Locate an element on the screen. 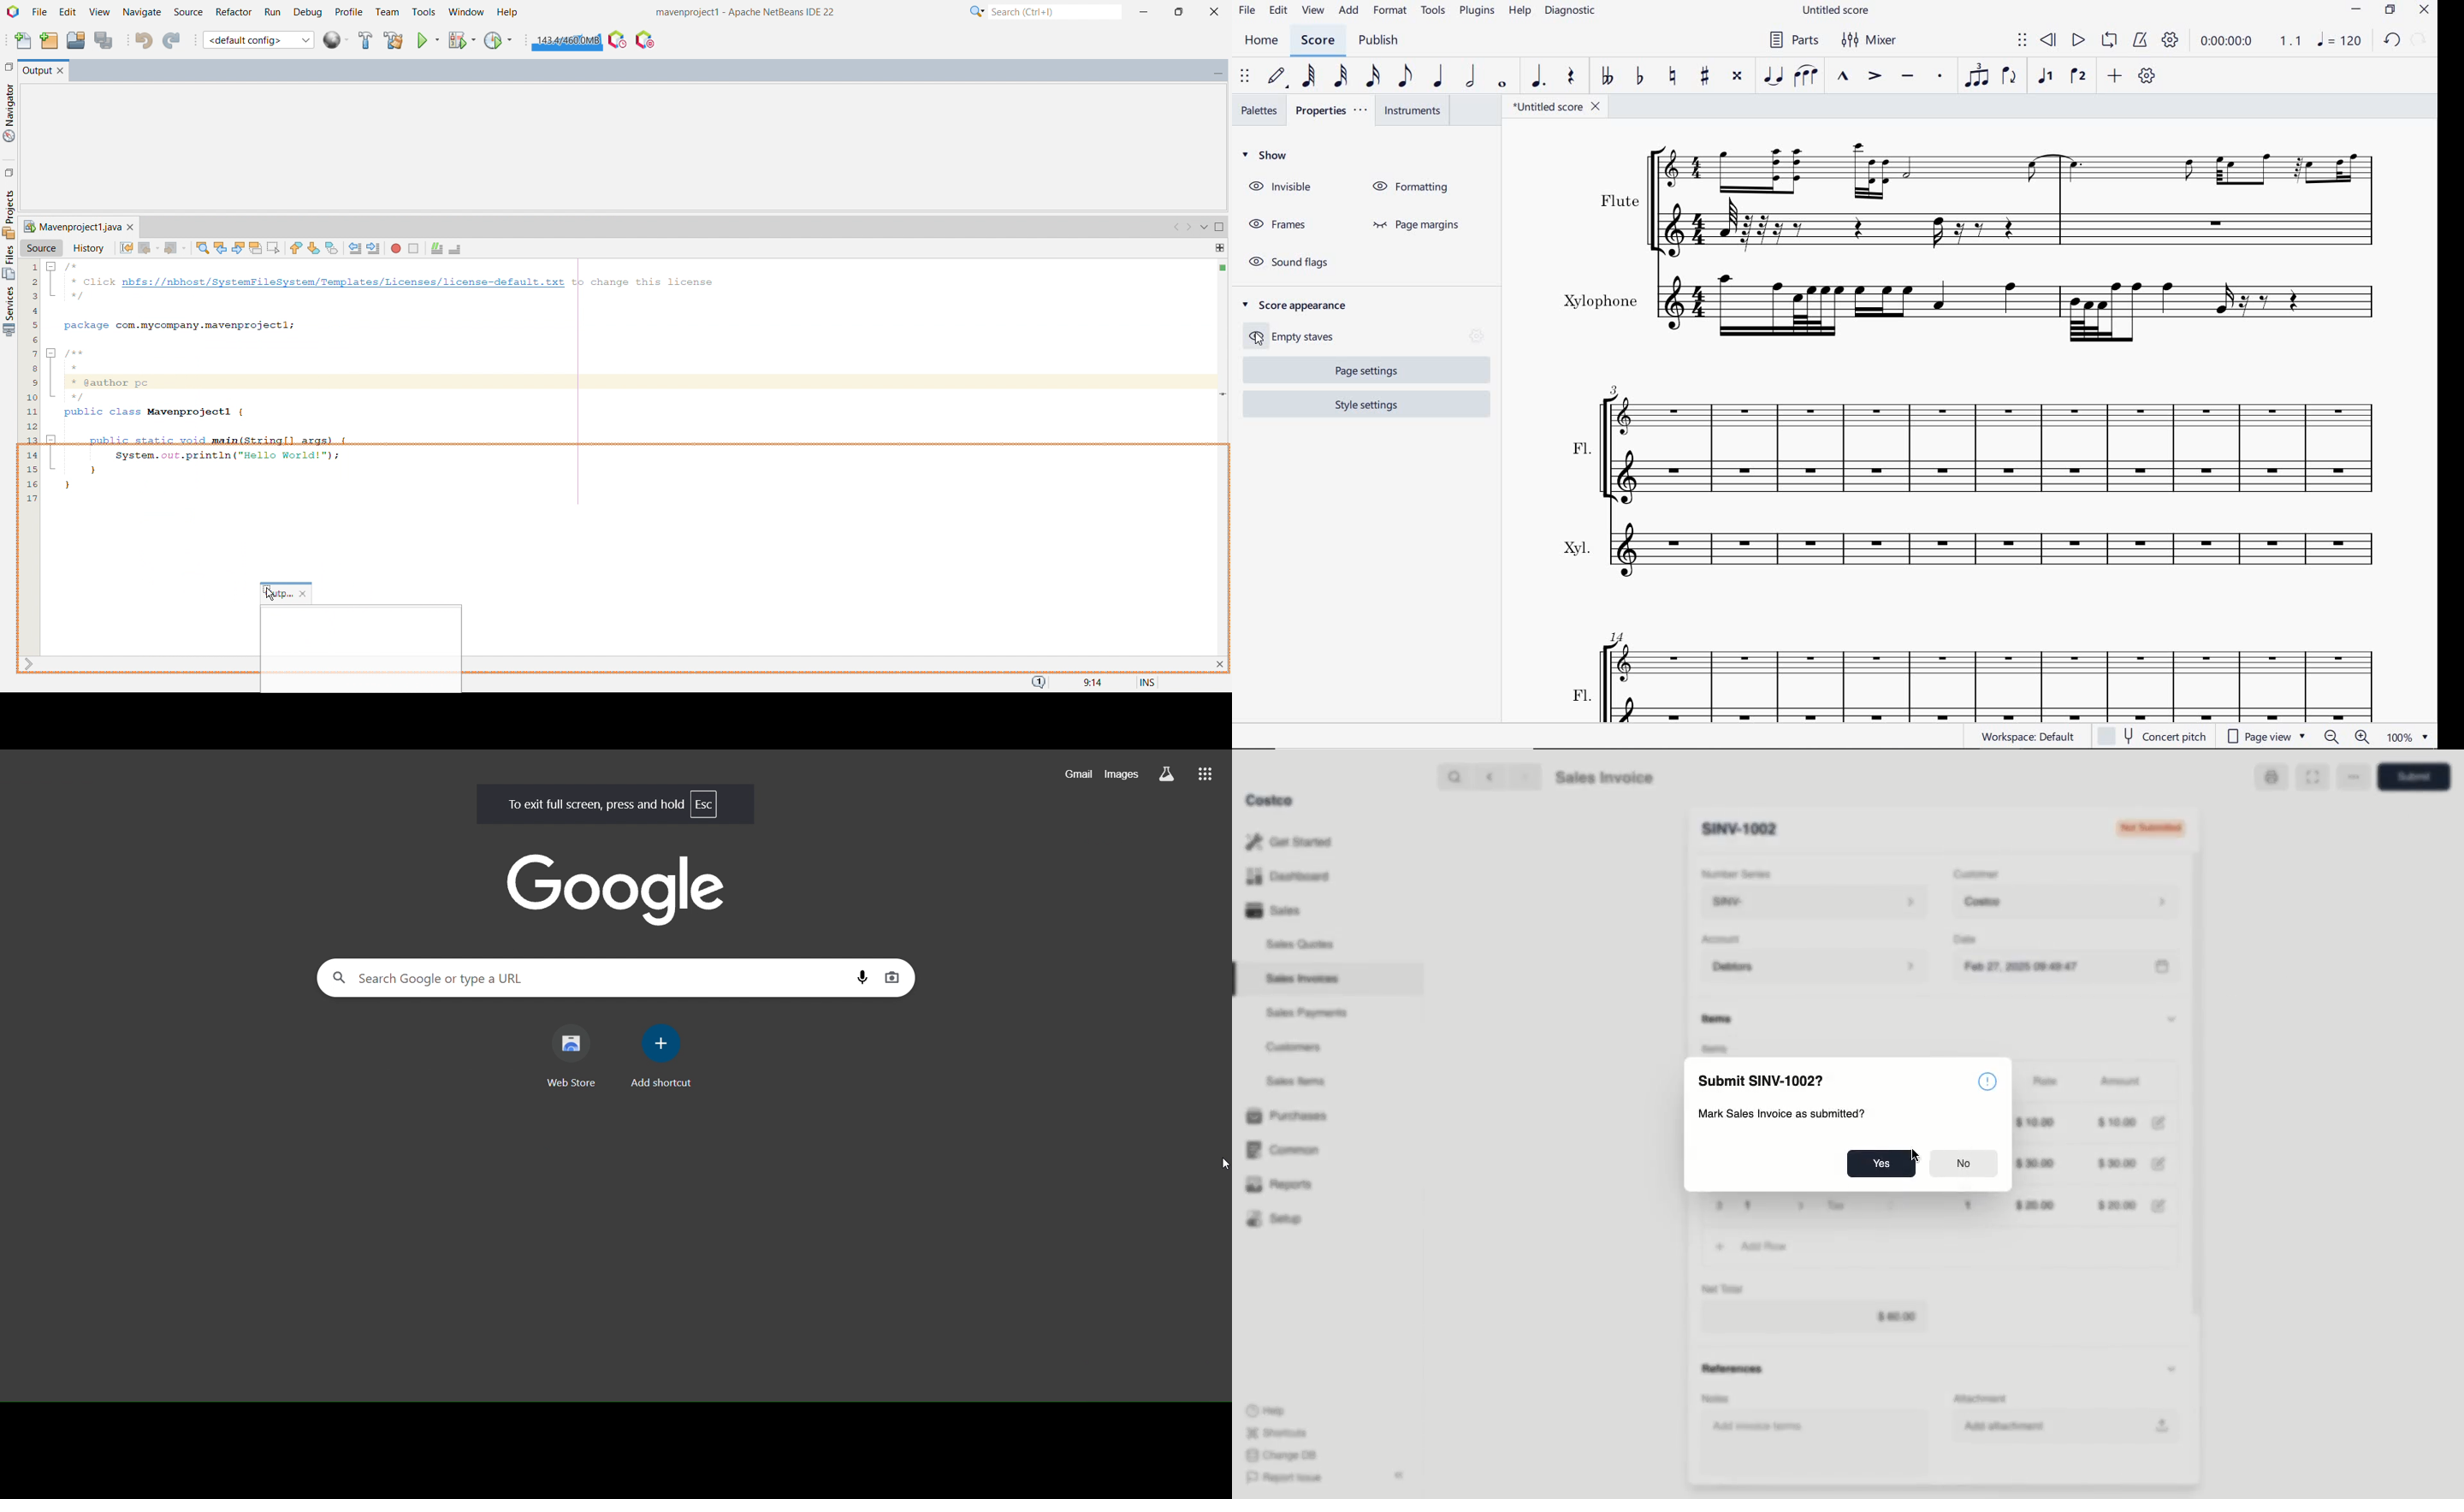 The height and width of the screenshot is (1512, 2464). ACCENT is located at coordinates (1876, 76).